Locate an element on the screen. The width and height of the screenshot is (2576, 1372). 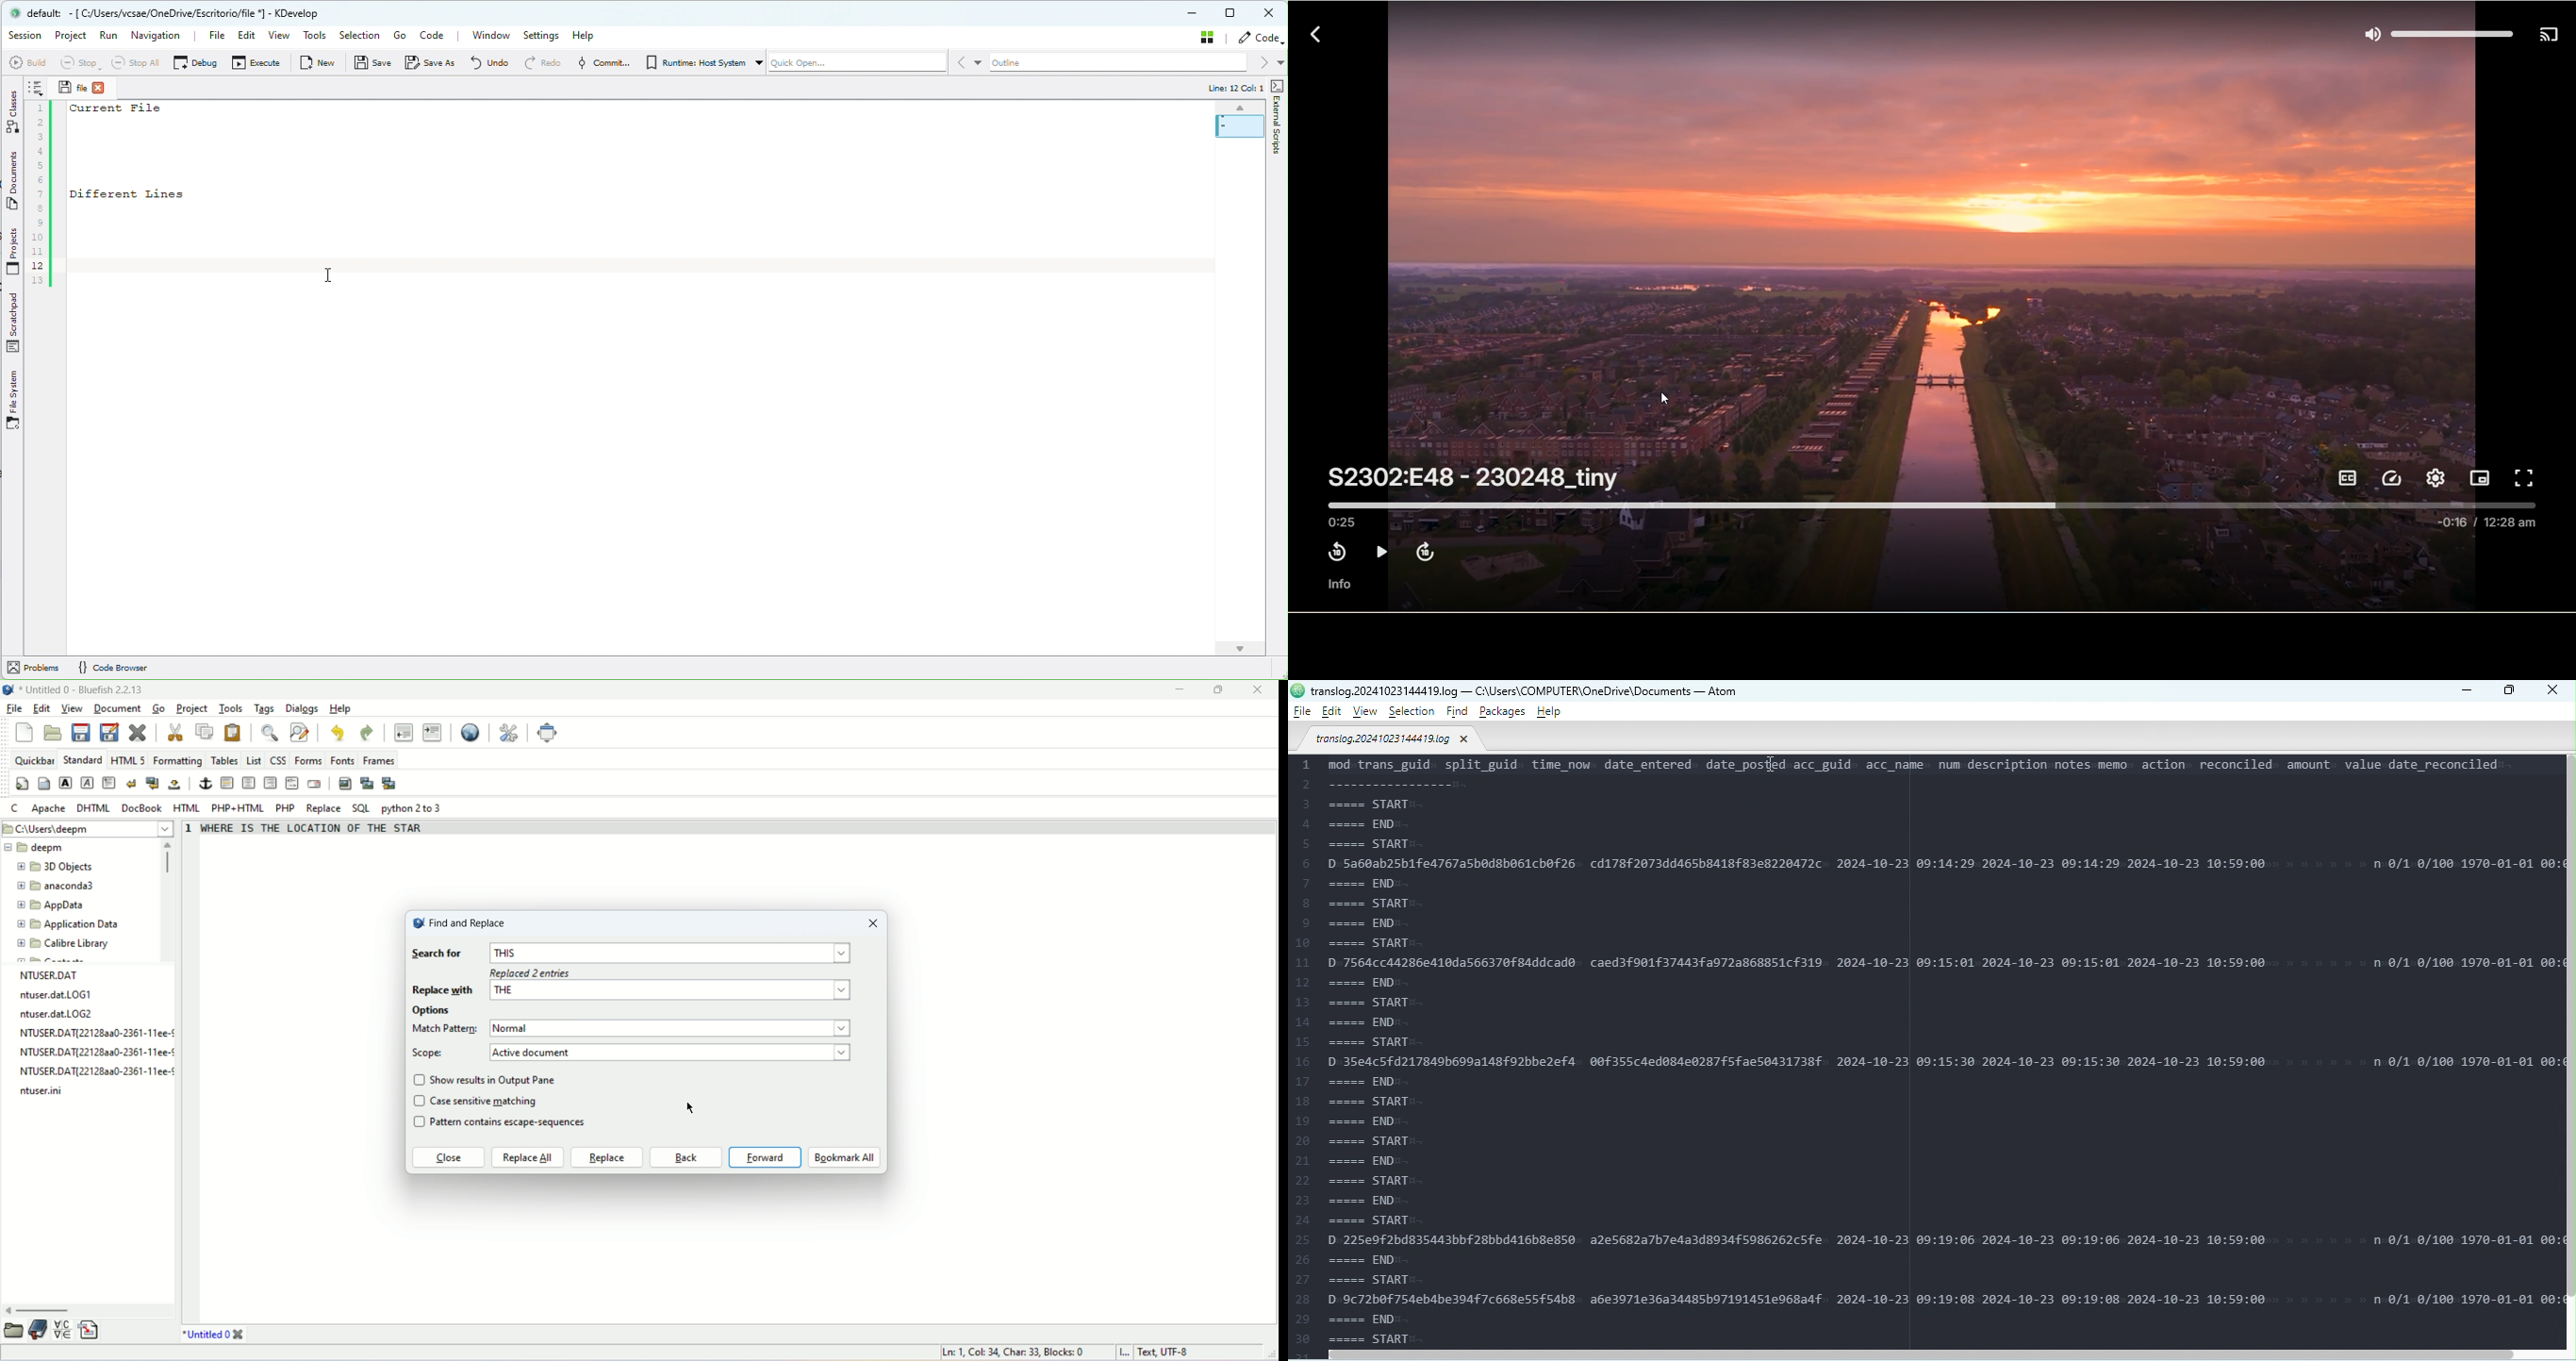
char map is located at coordinates (63, 1330).